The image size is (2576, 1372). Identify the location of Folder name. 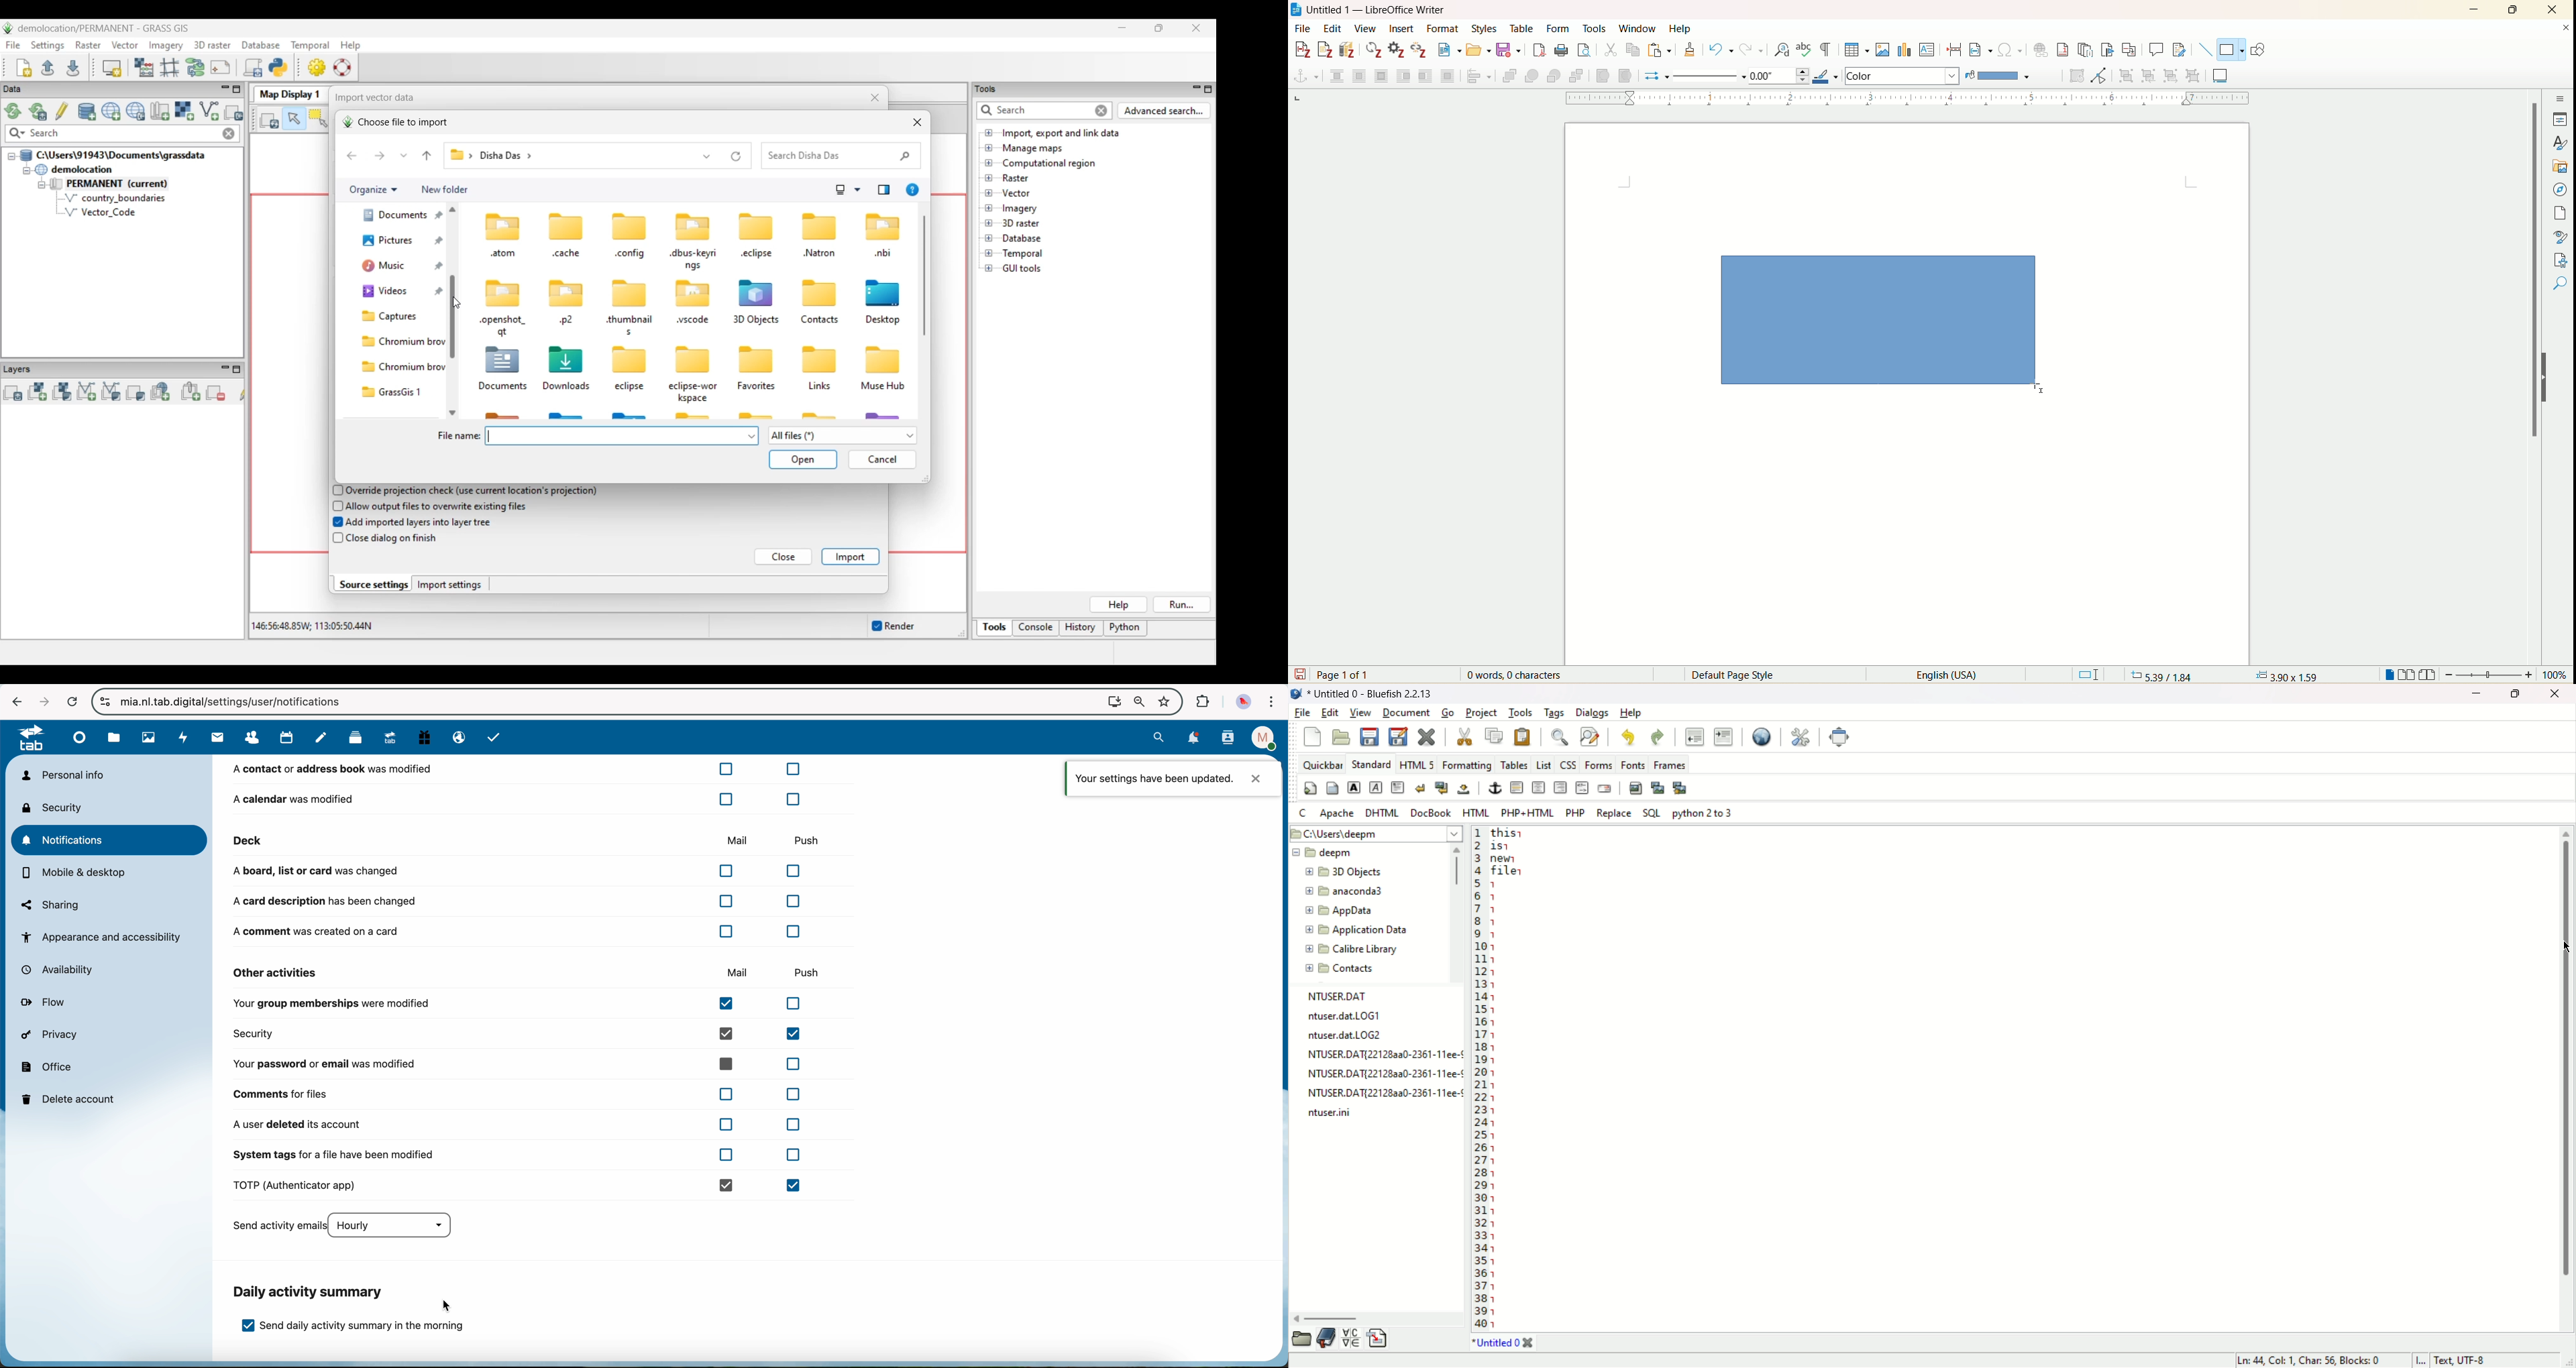
(1355, 950).